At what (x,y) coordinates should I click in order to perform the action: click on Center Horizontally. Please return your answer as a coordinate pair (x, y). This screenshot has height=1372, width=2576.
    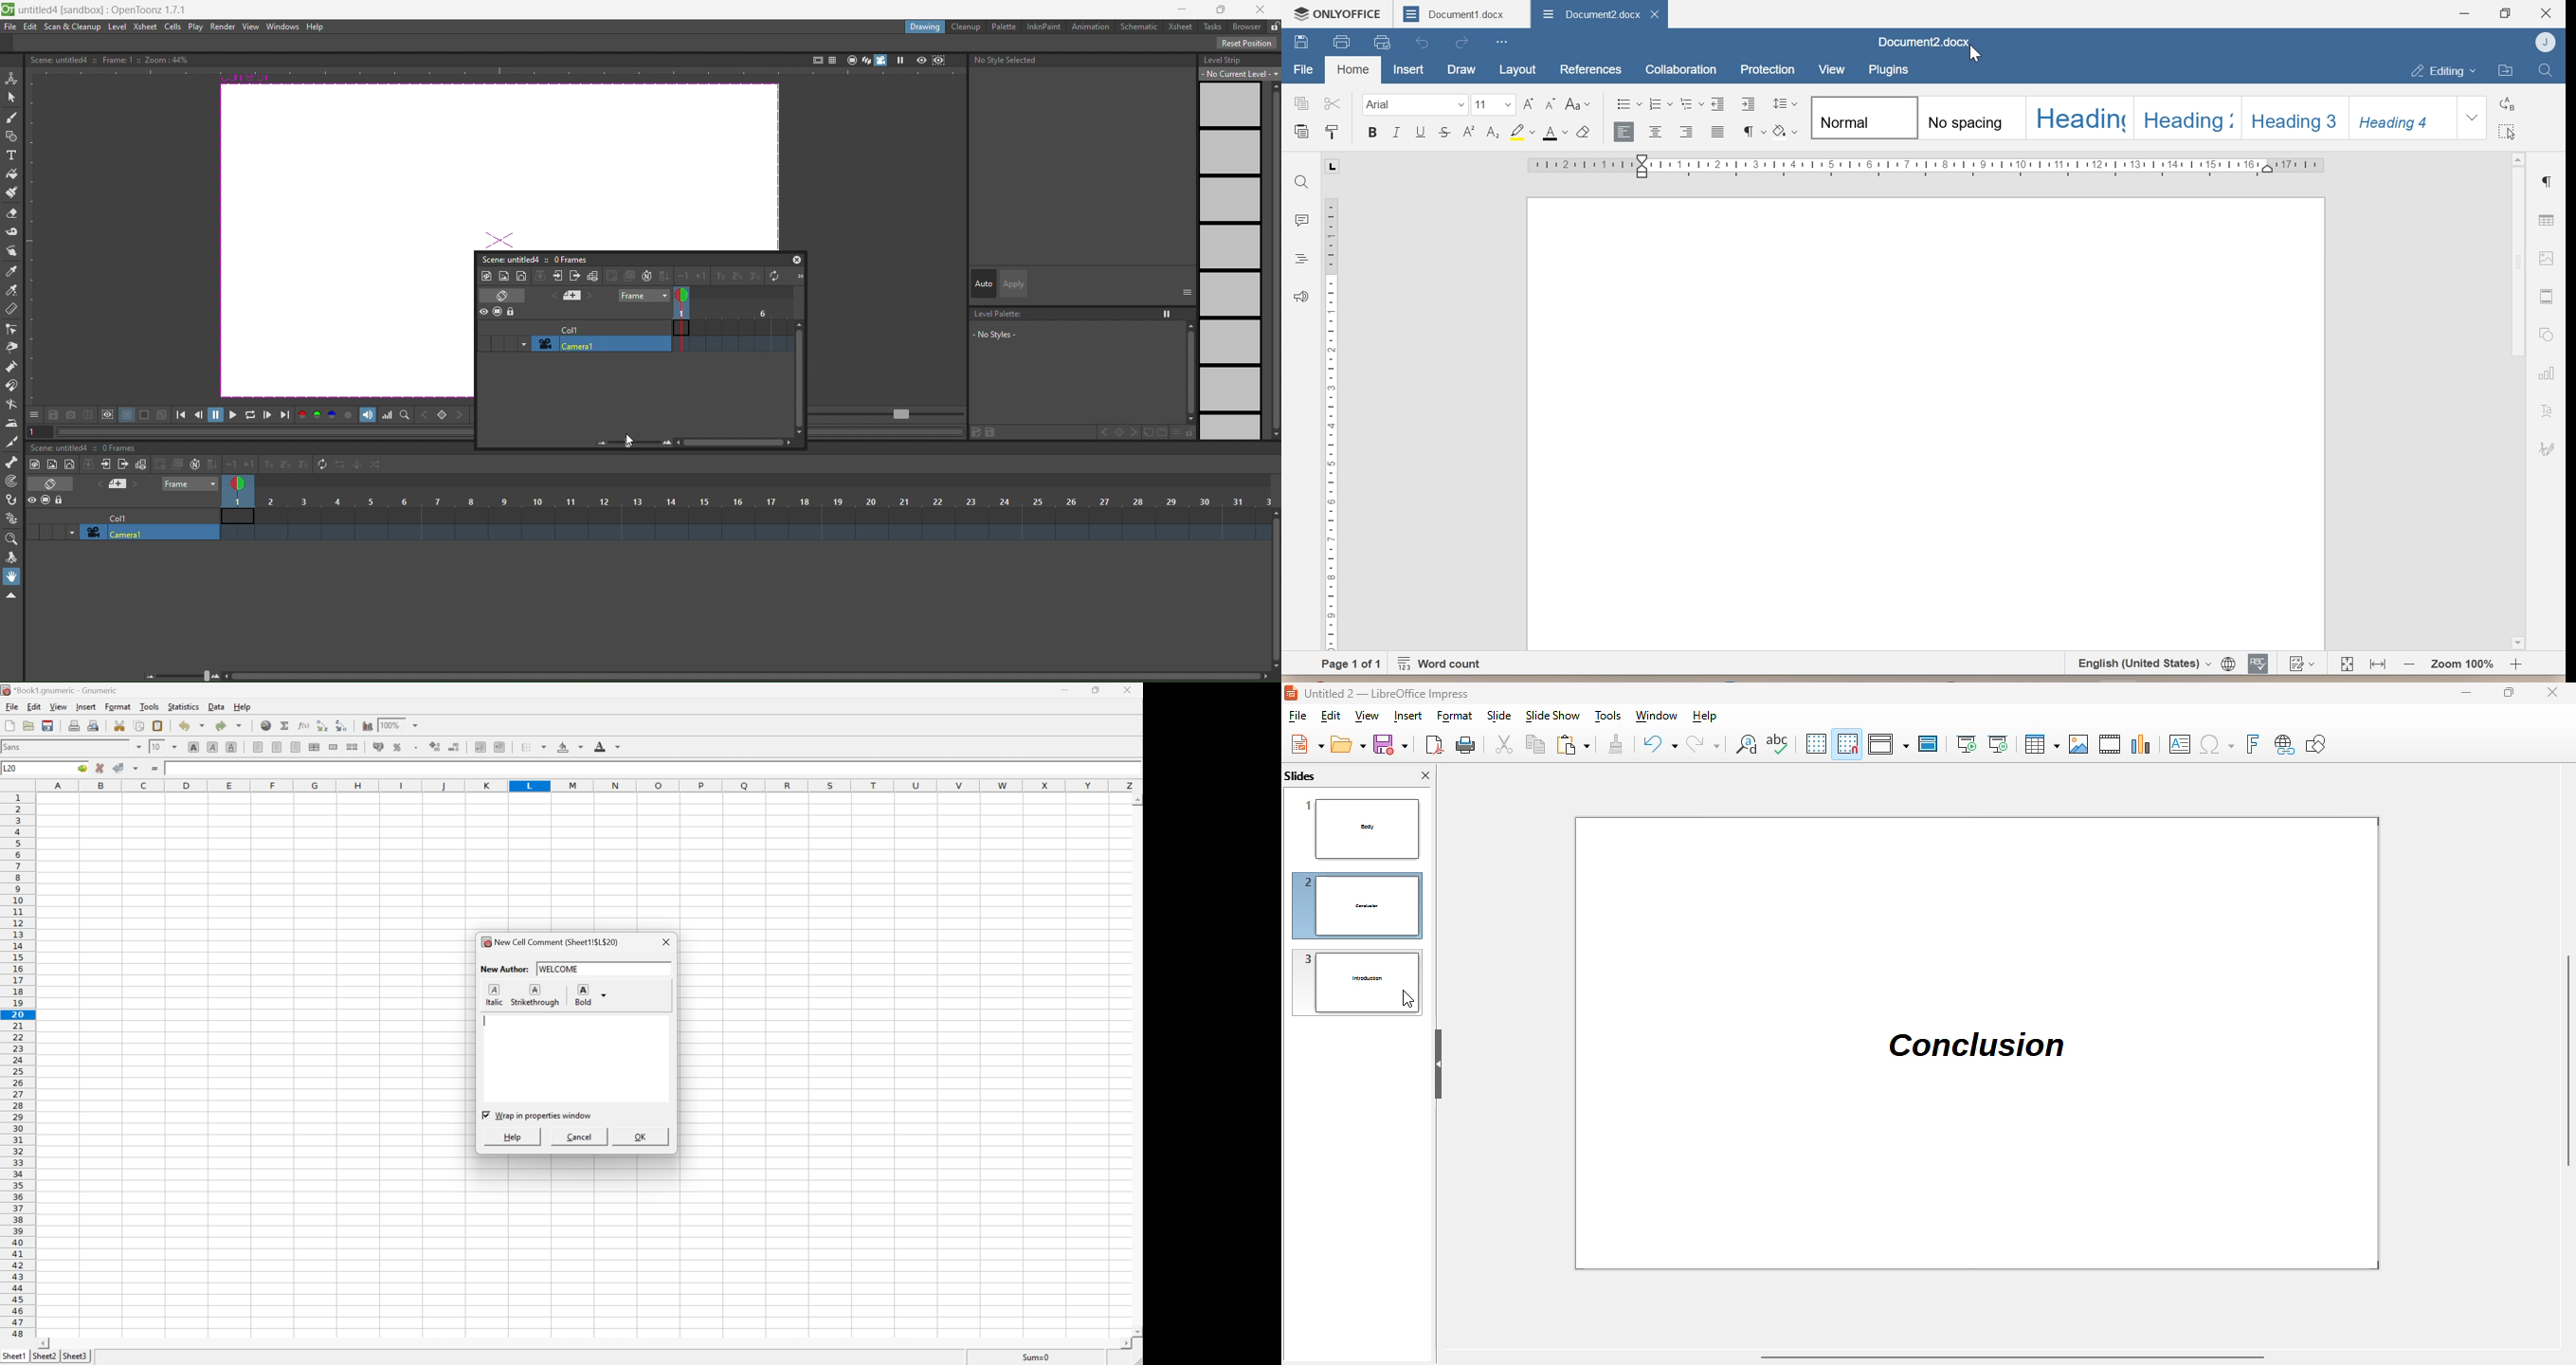
    Looking at the image, I should click on (278, 747).